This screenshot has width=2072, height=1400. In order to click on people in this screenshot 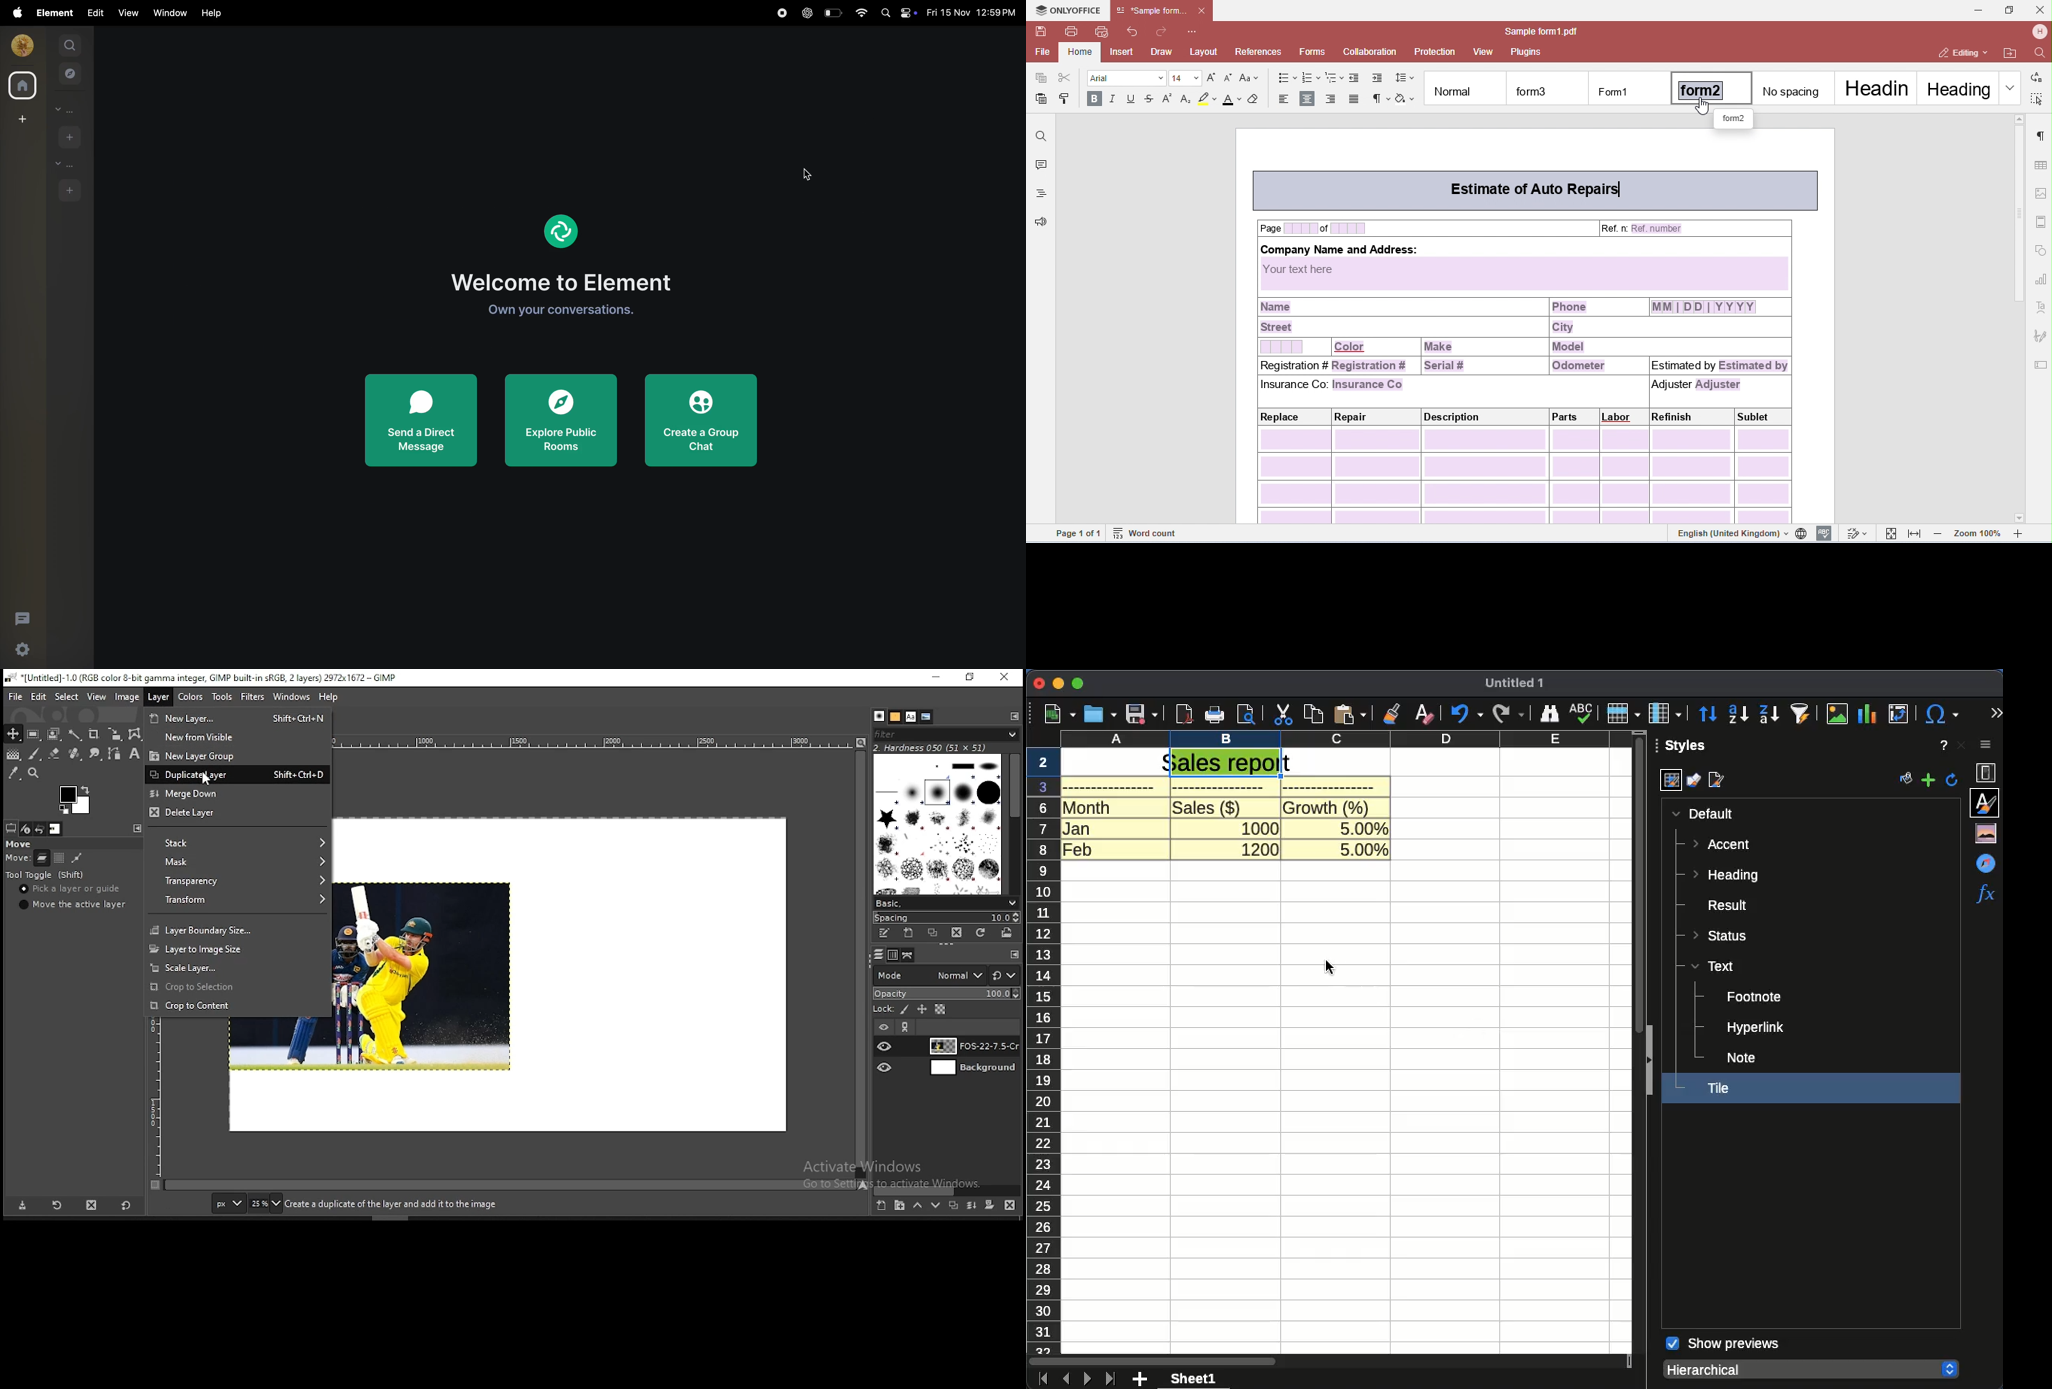, I will do `click(68, 110)`.